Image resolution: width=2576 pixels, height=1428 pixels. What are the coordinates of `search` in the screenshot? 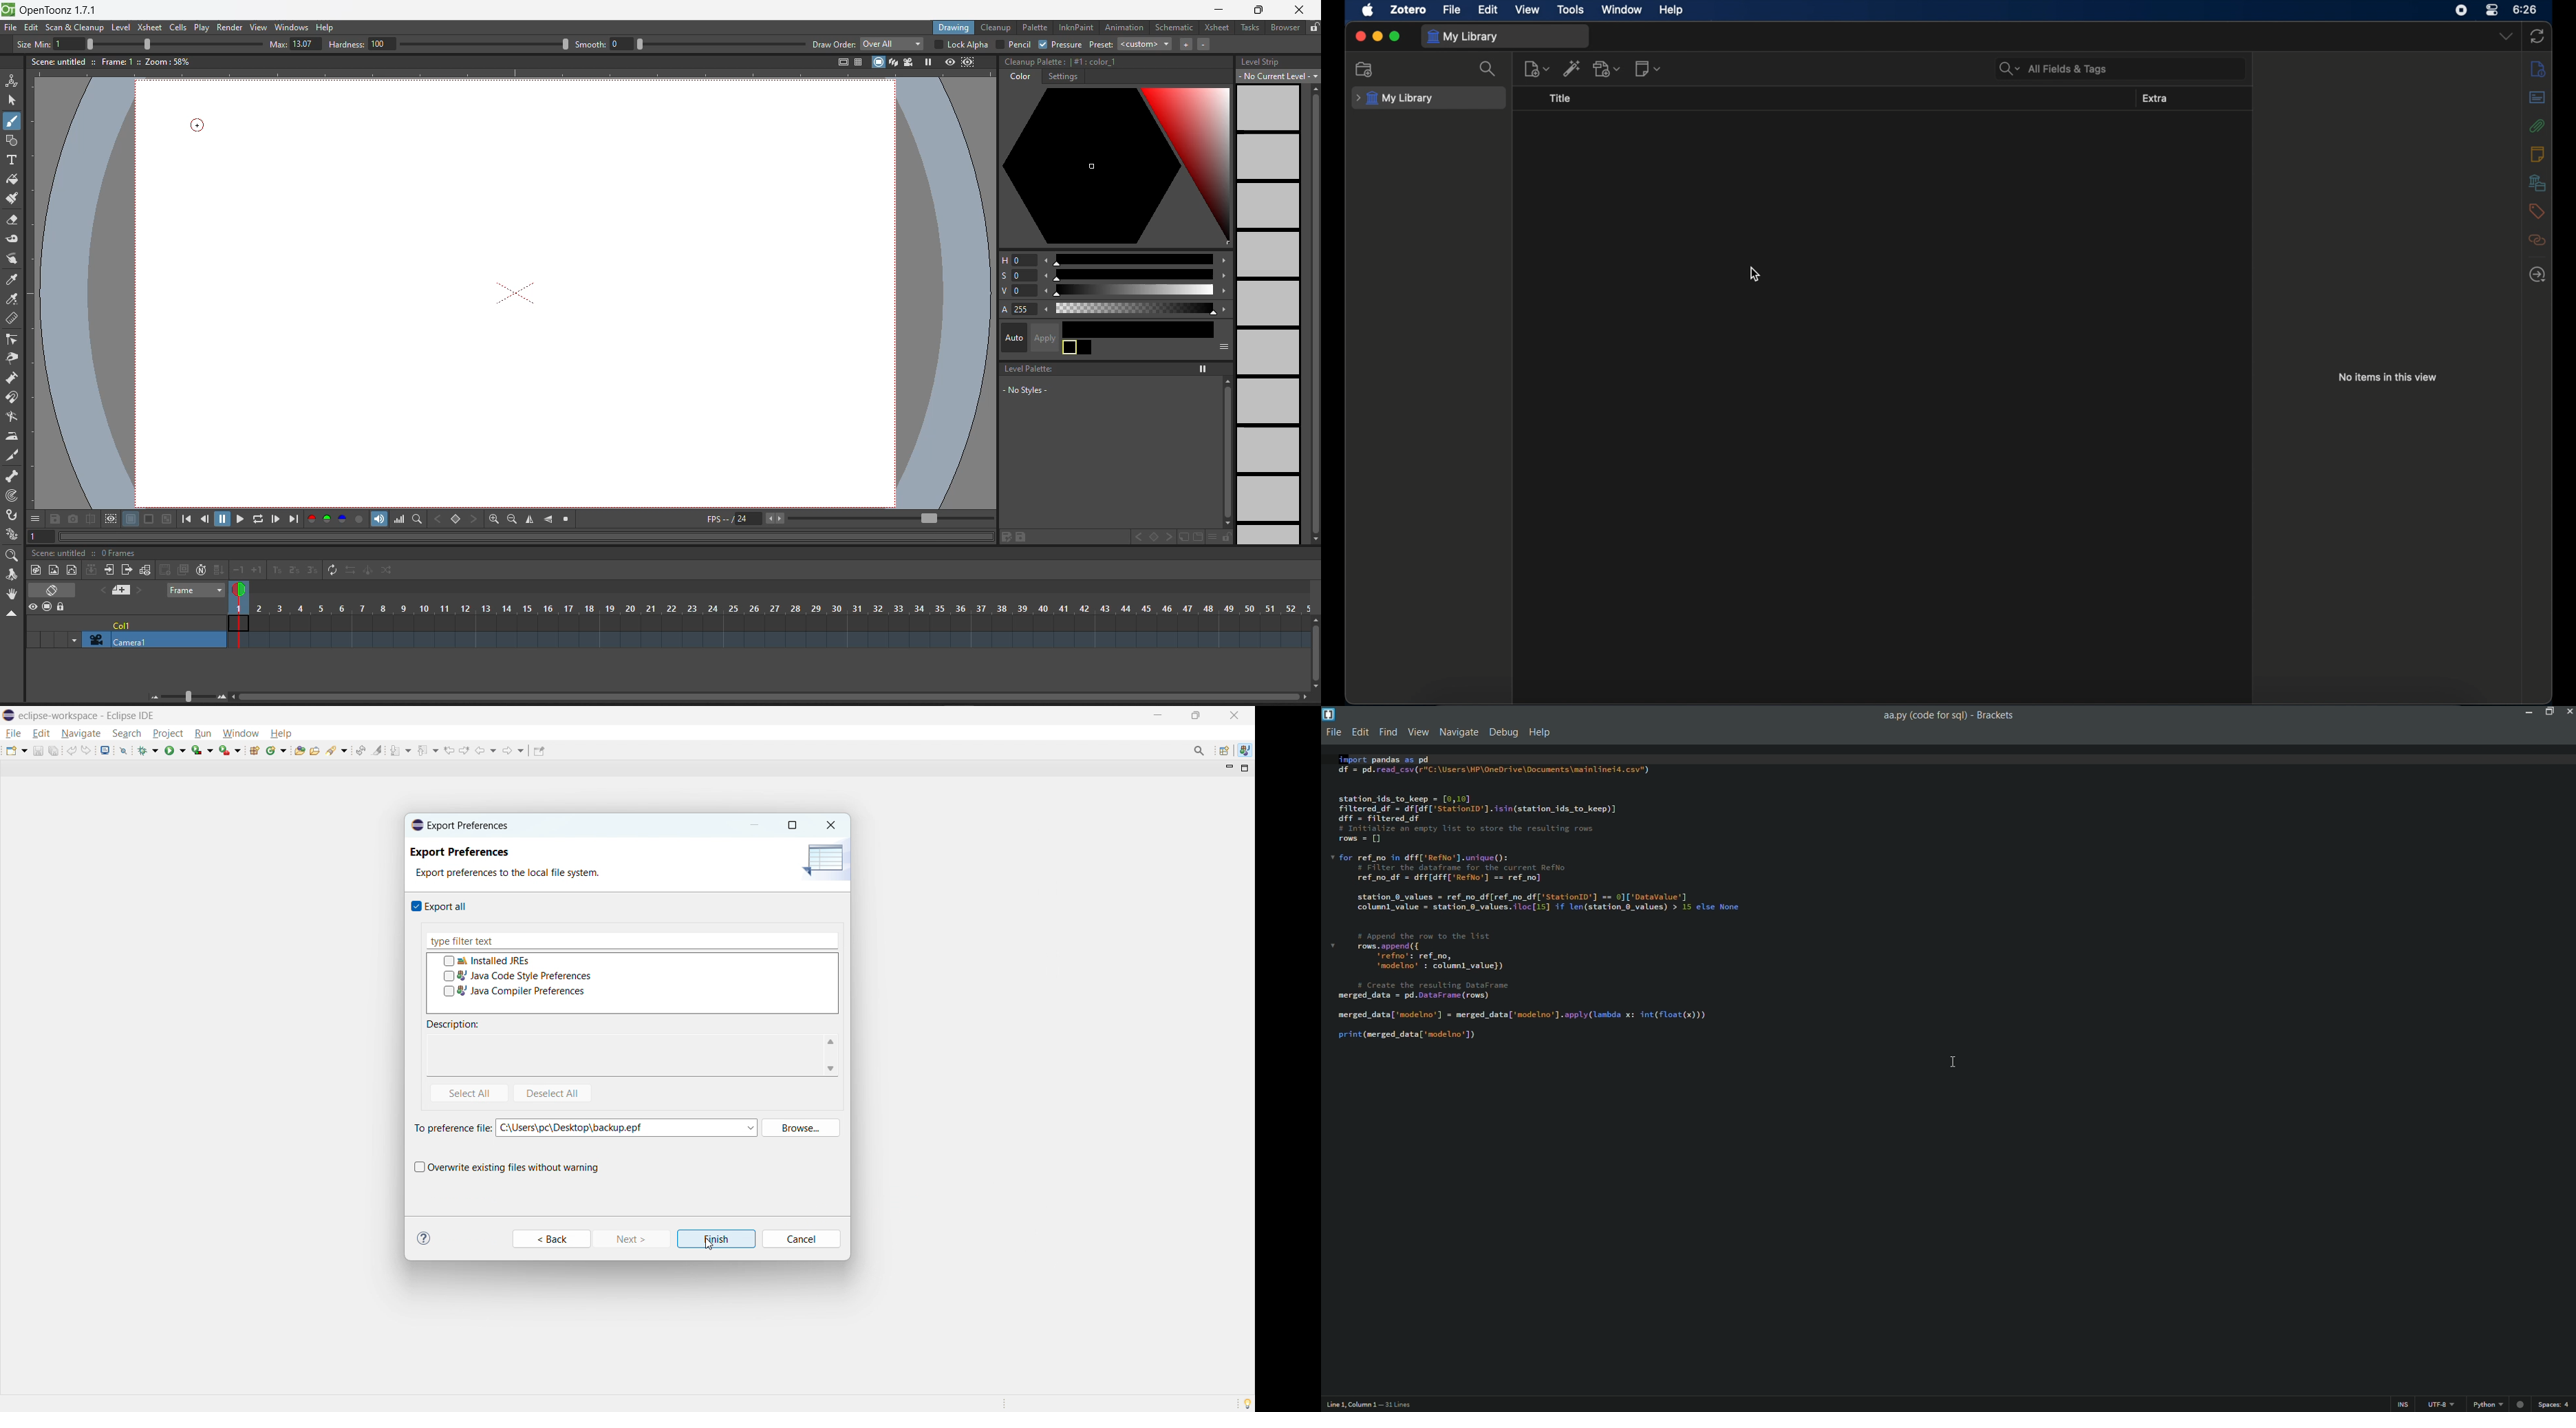 It's located at (1487, 69).